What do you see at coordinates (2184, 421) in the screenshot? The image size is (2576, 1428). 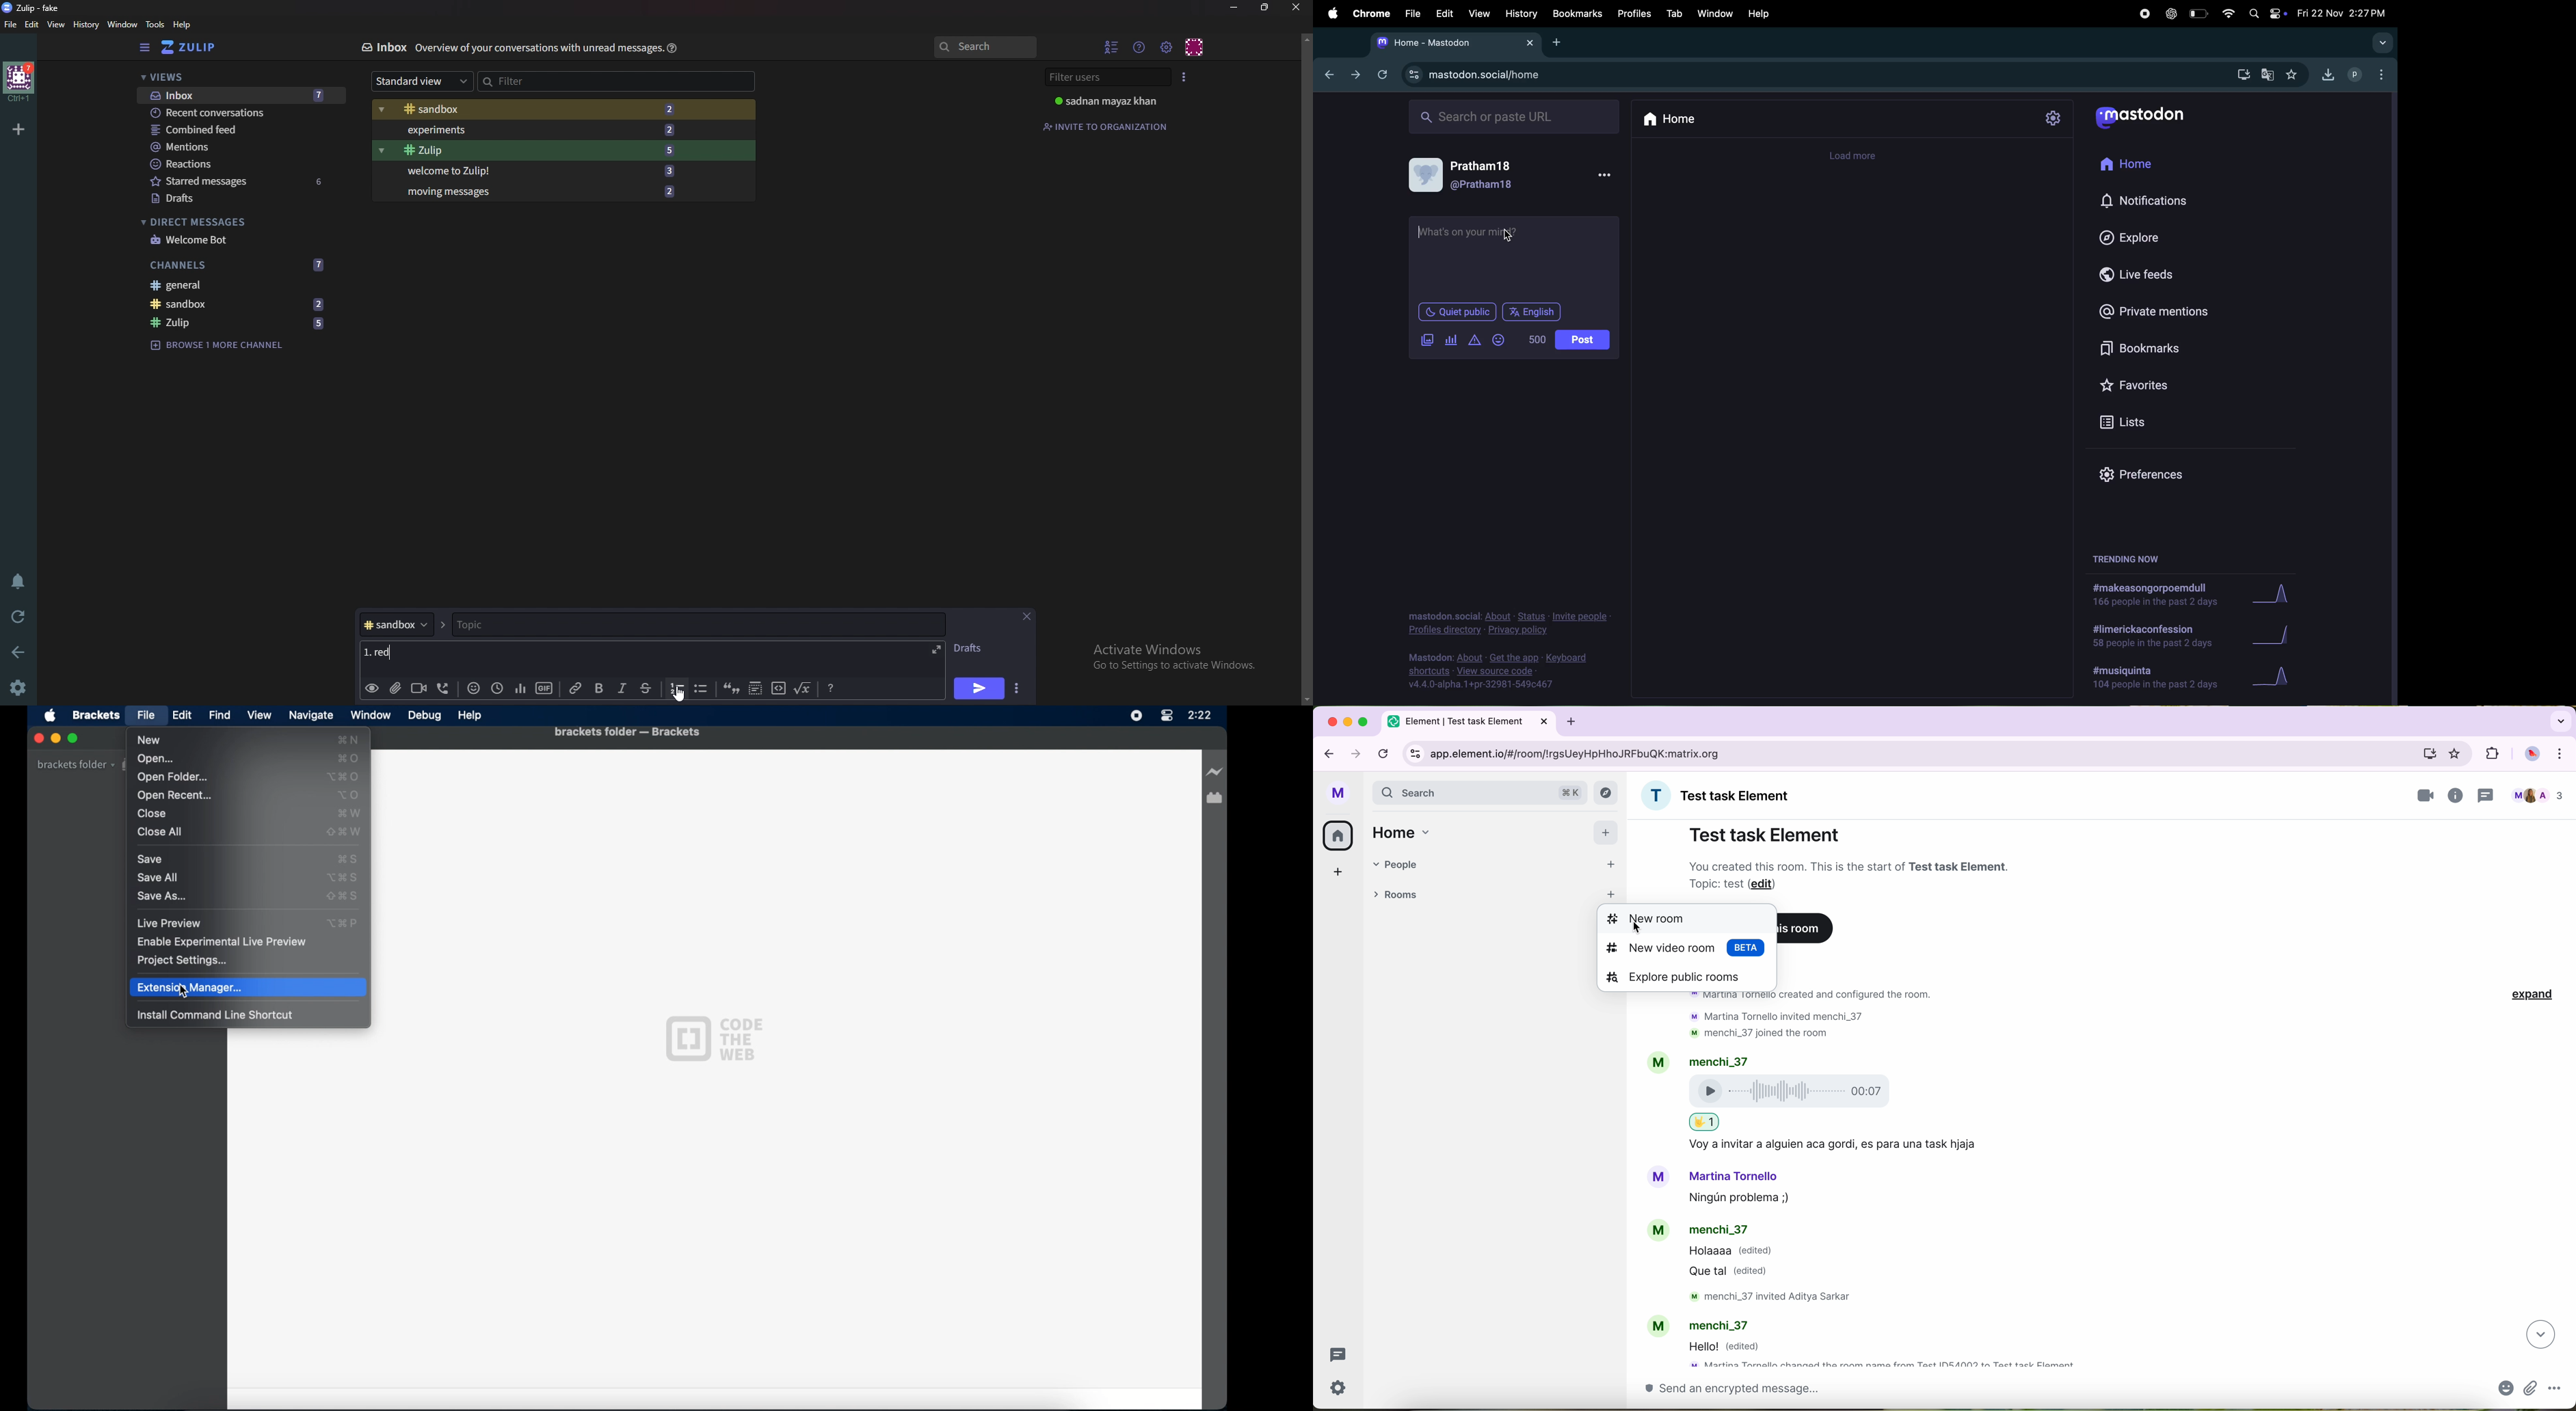 I see `lists` at bounding box center [2184, 421].